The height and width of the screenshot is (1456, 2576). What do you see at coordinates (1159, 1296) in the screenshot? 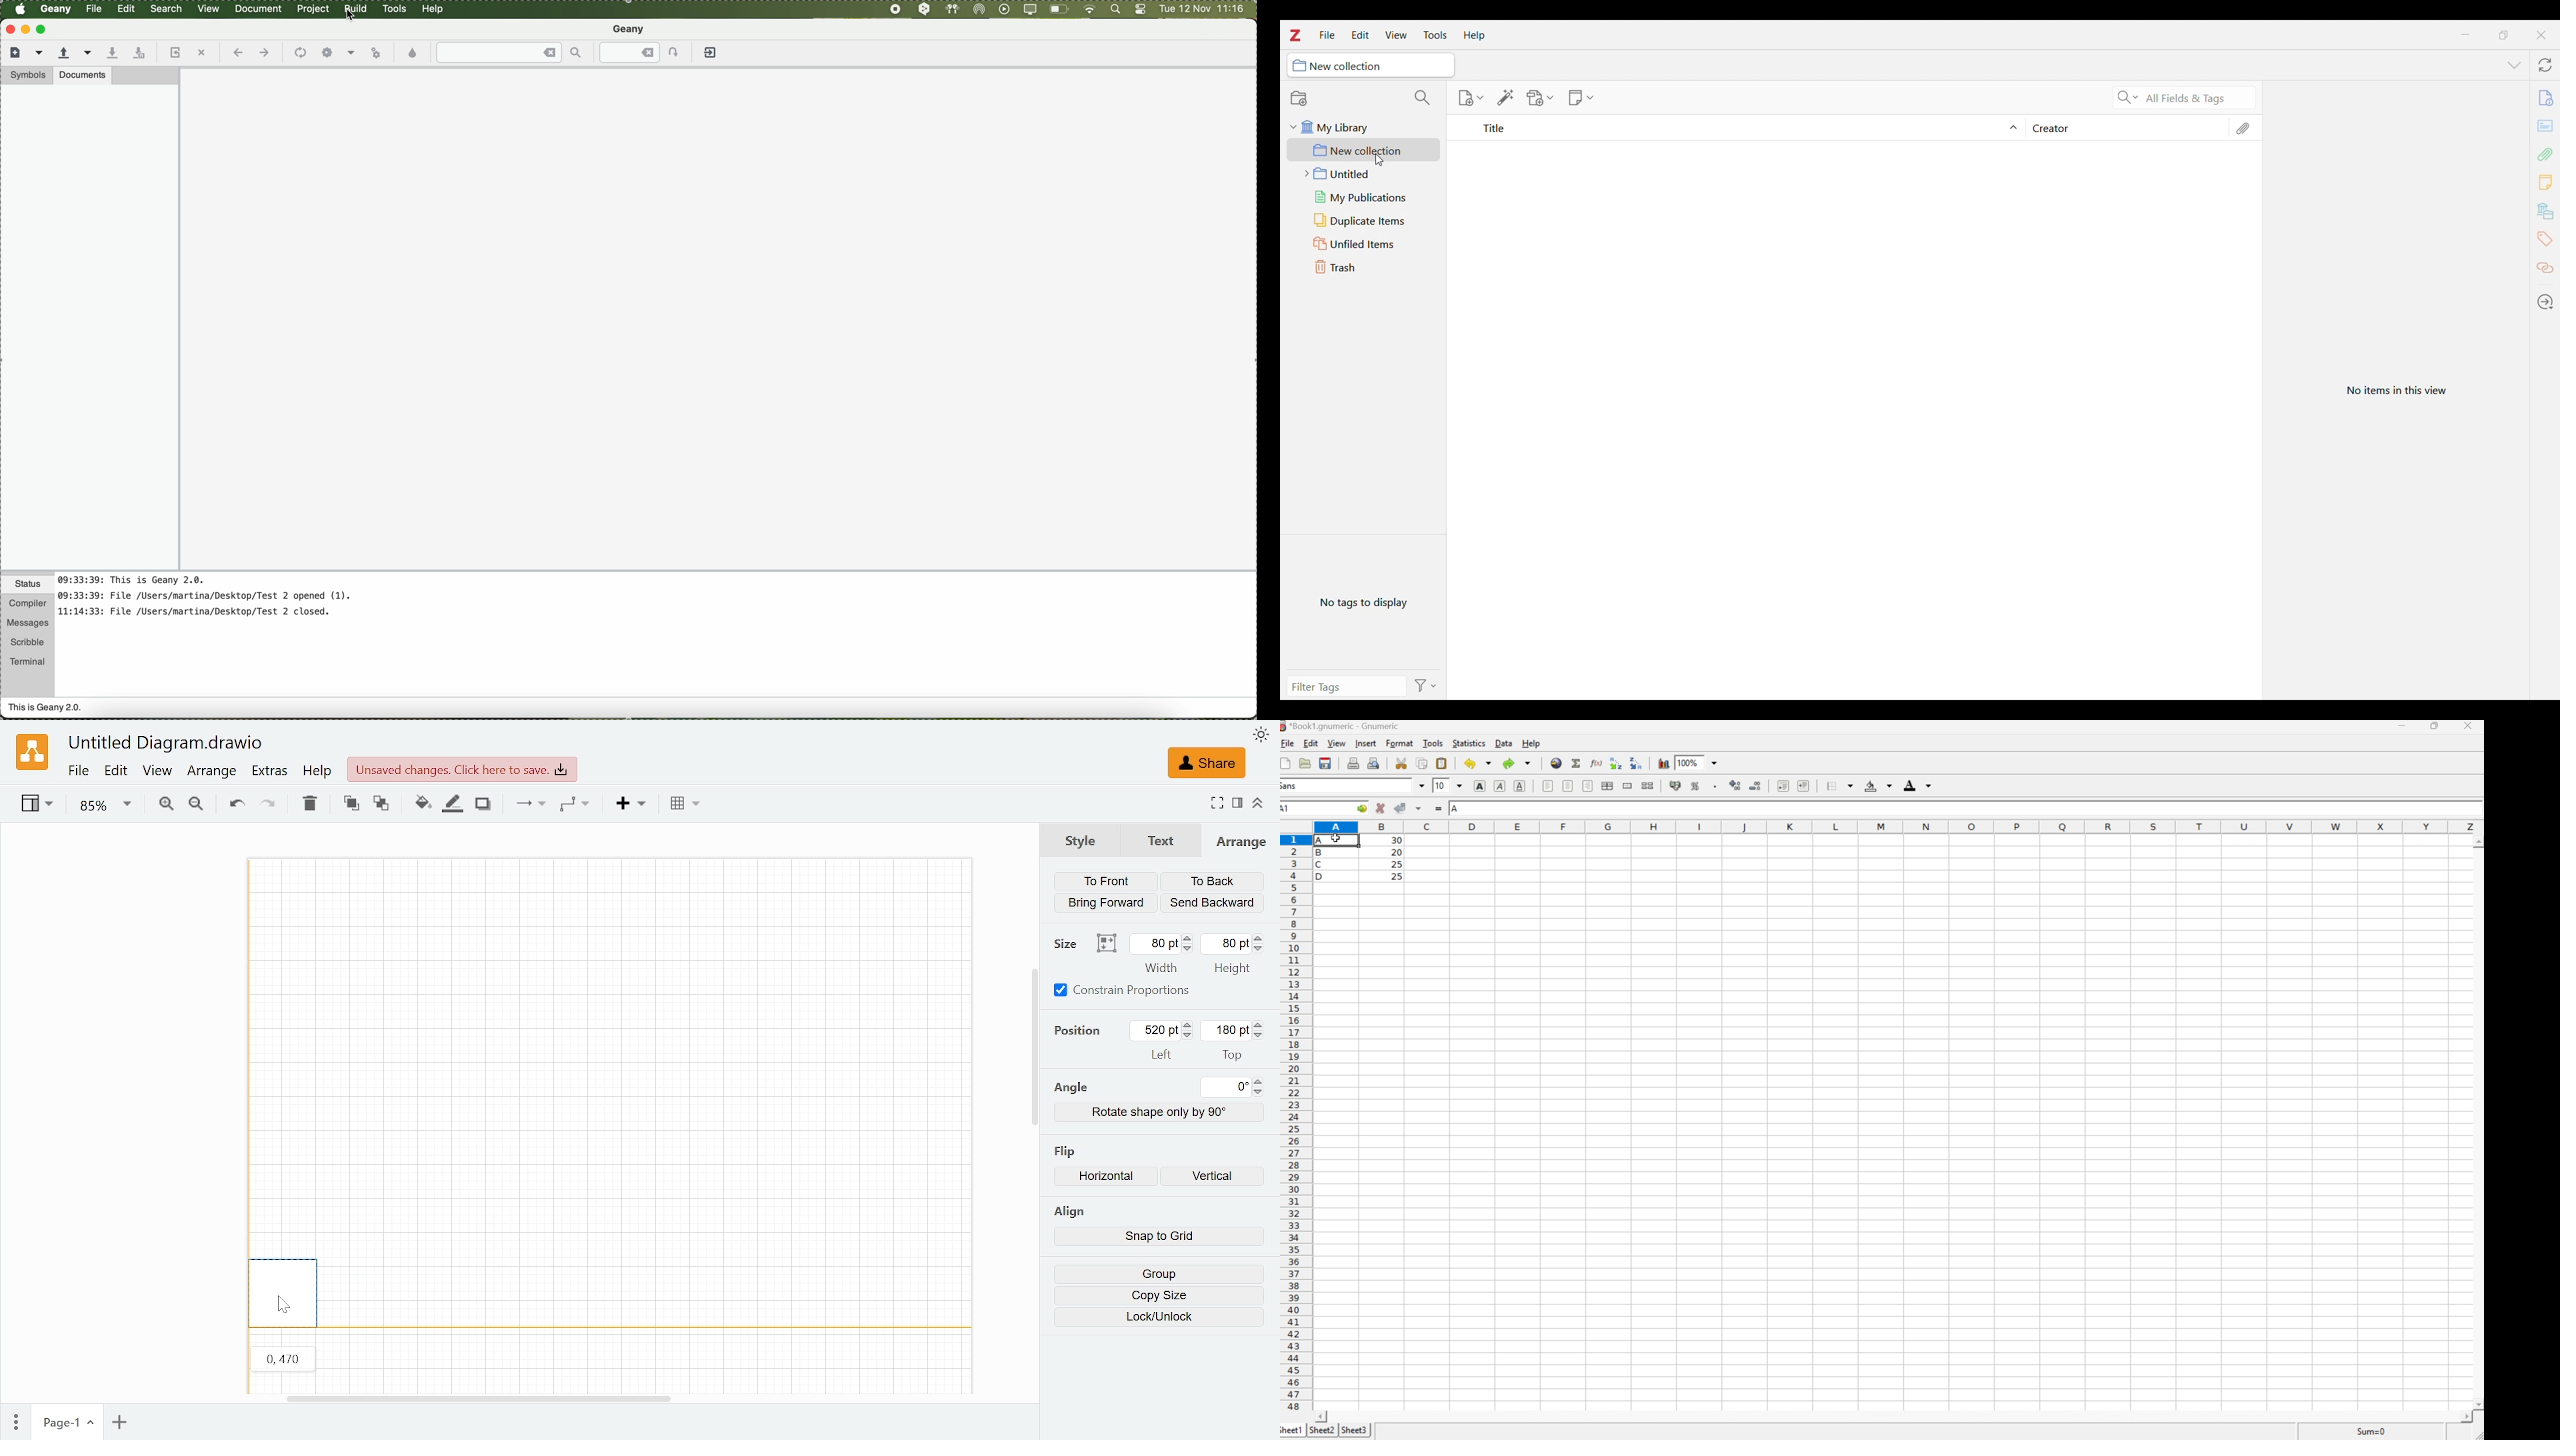
I see `Copy size` at bounding box center [1159, 1296].